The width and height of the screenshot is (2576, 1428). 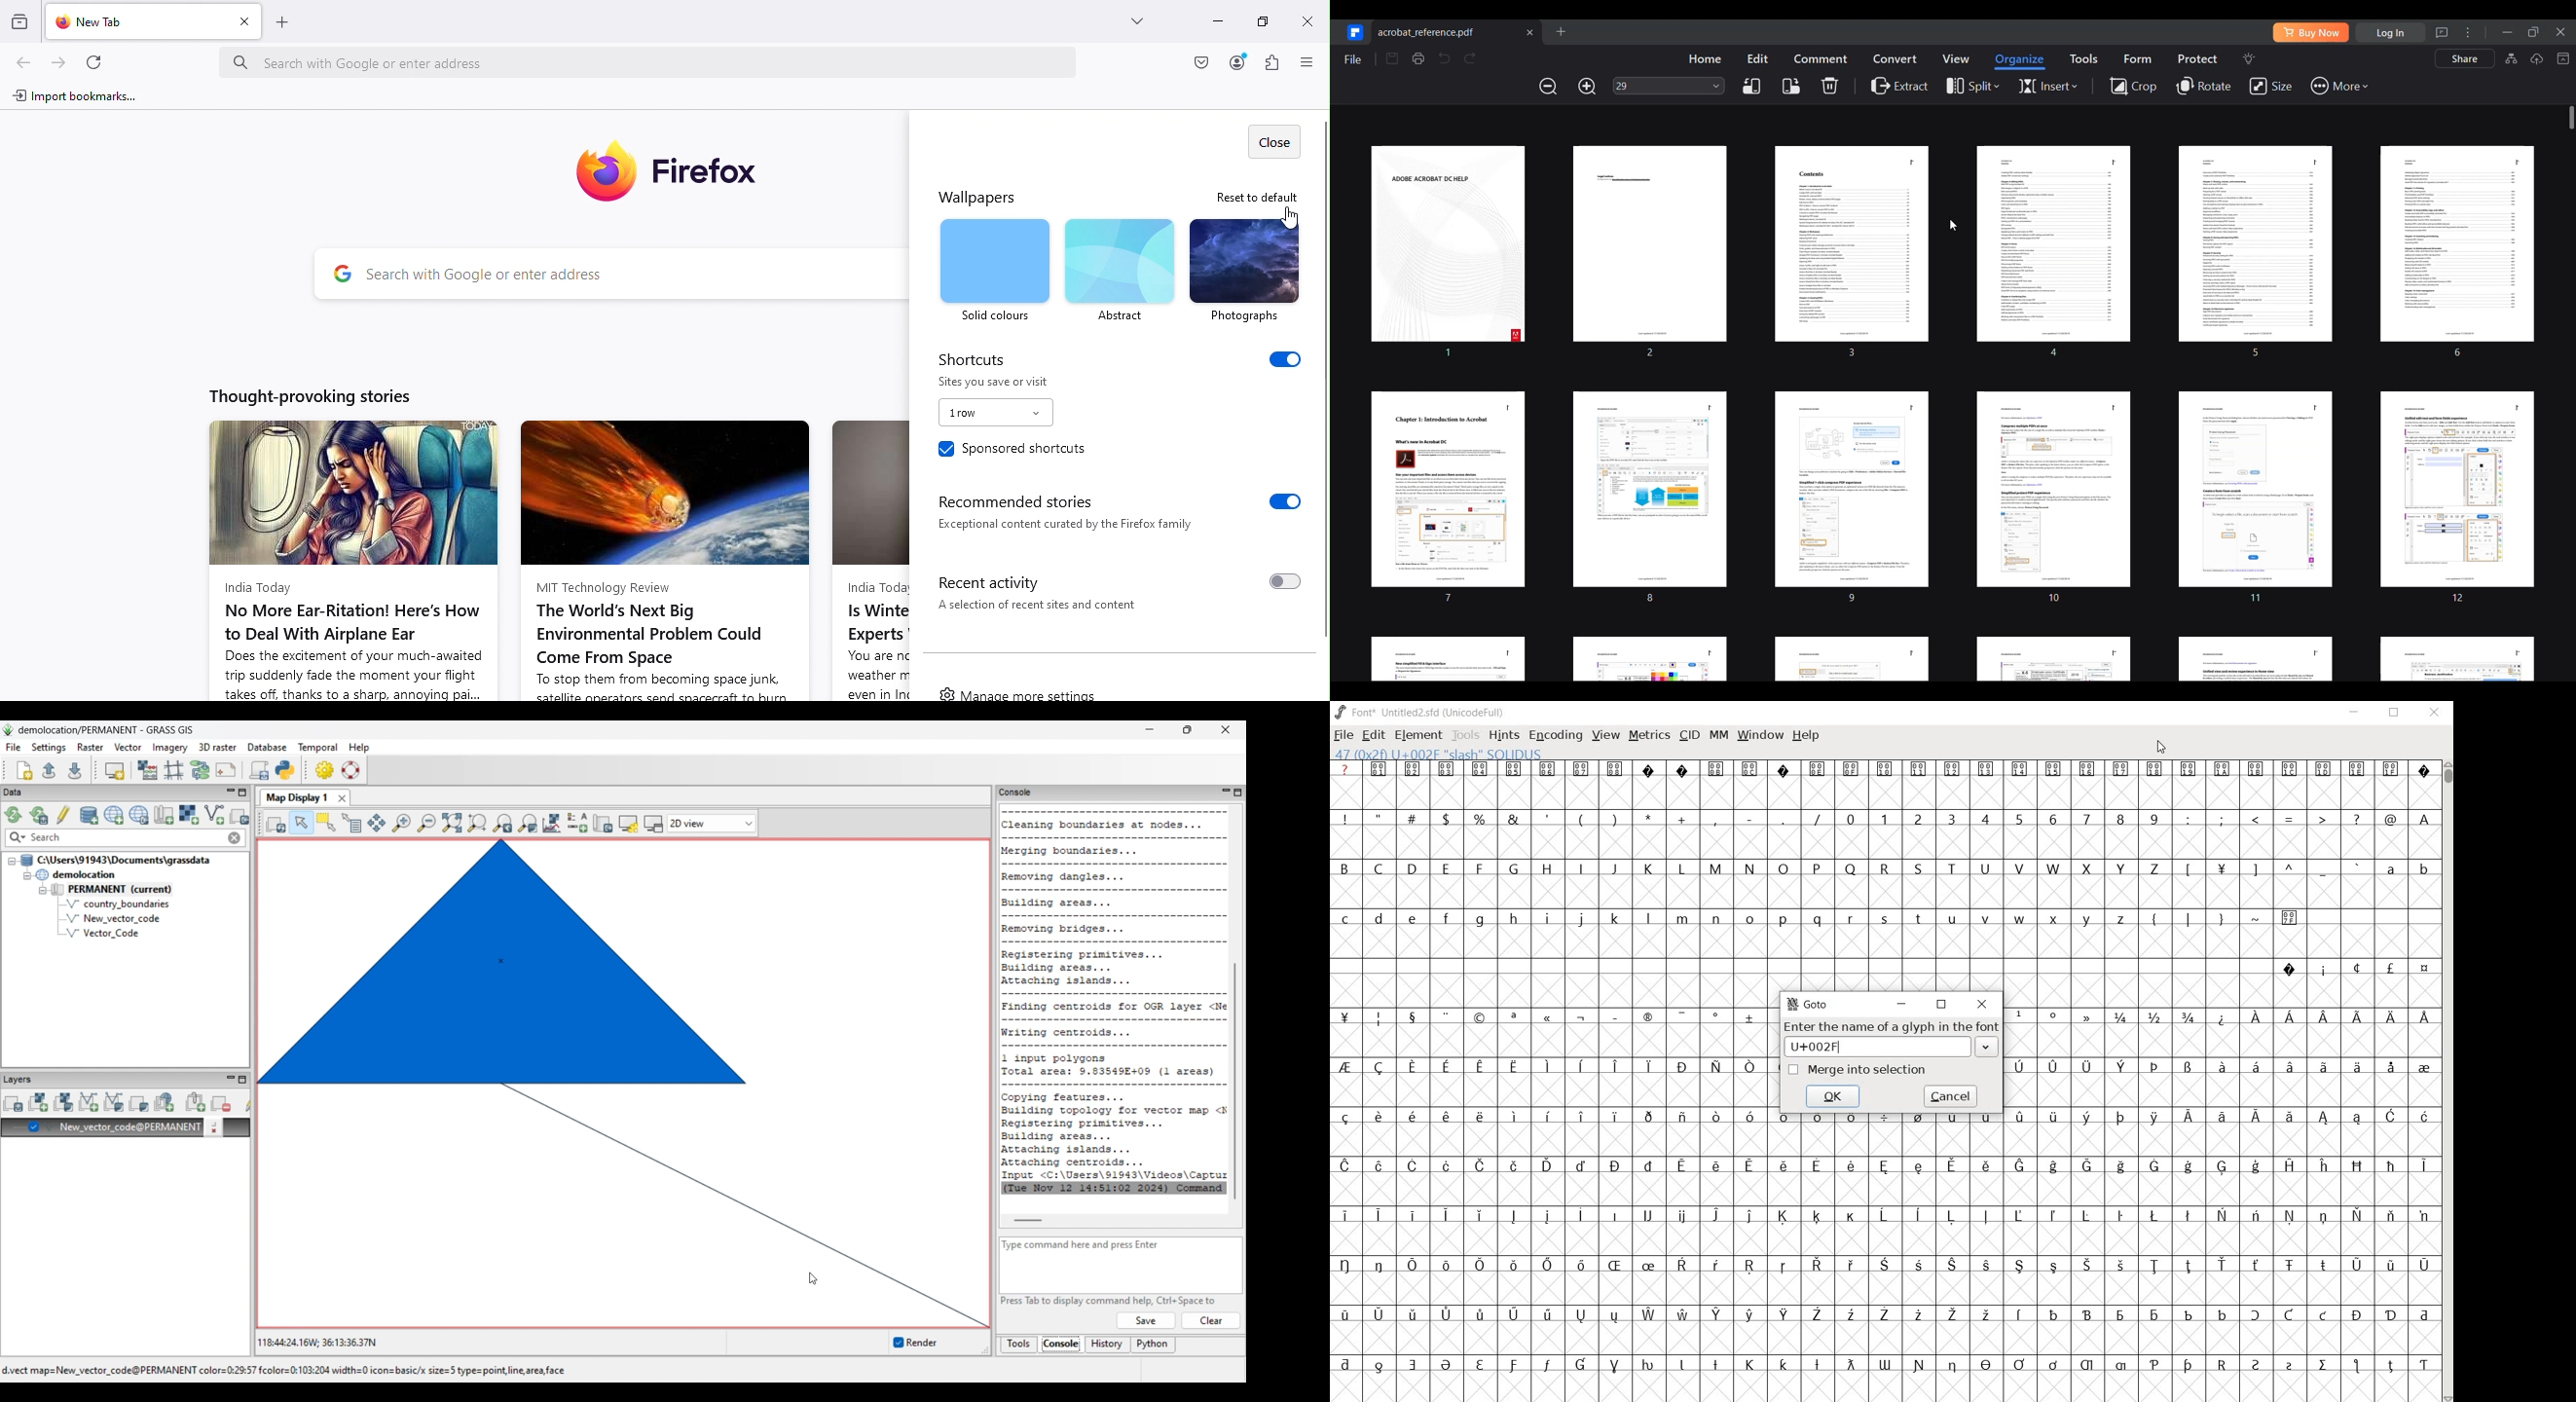 I want to click on close, so click(x=1983, y=1005).